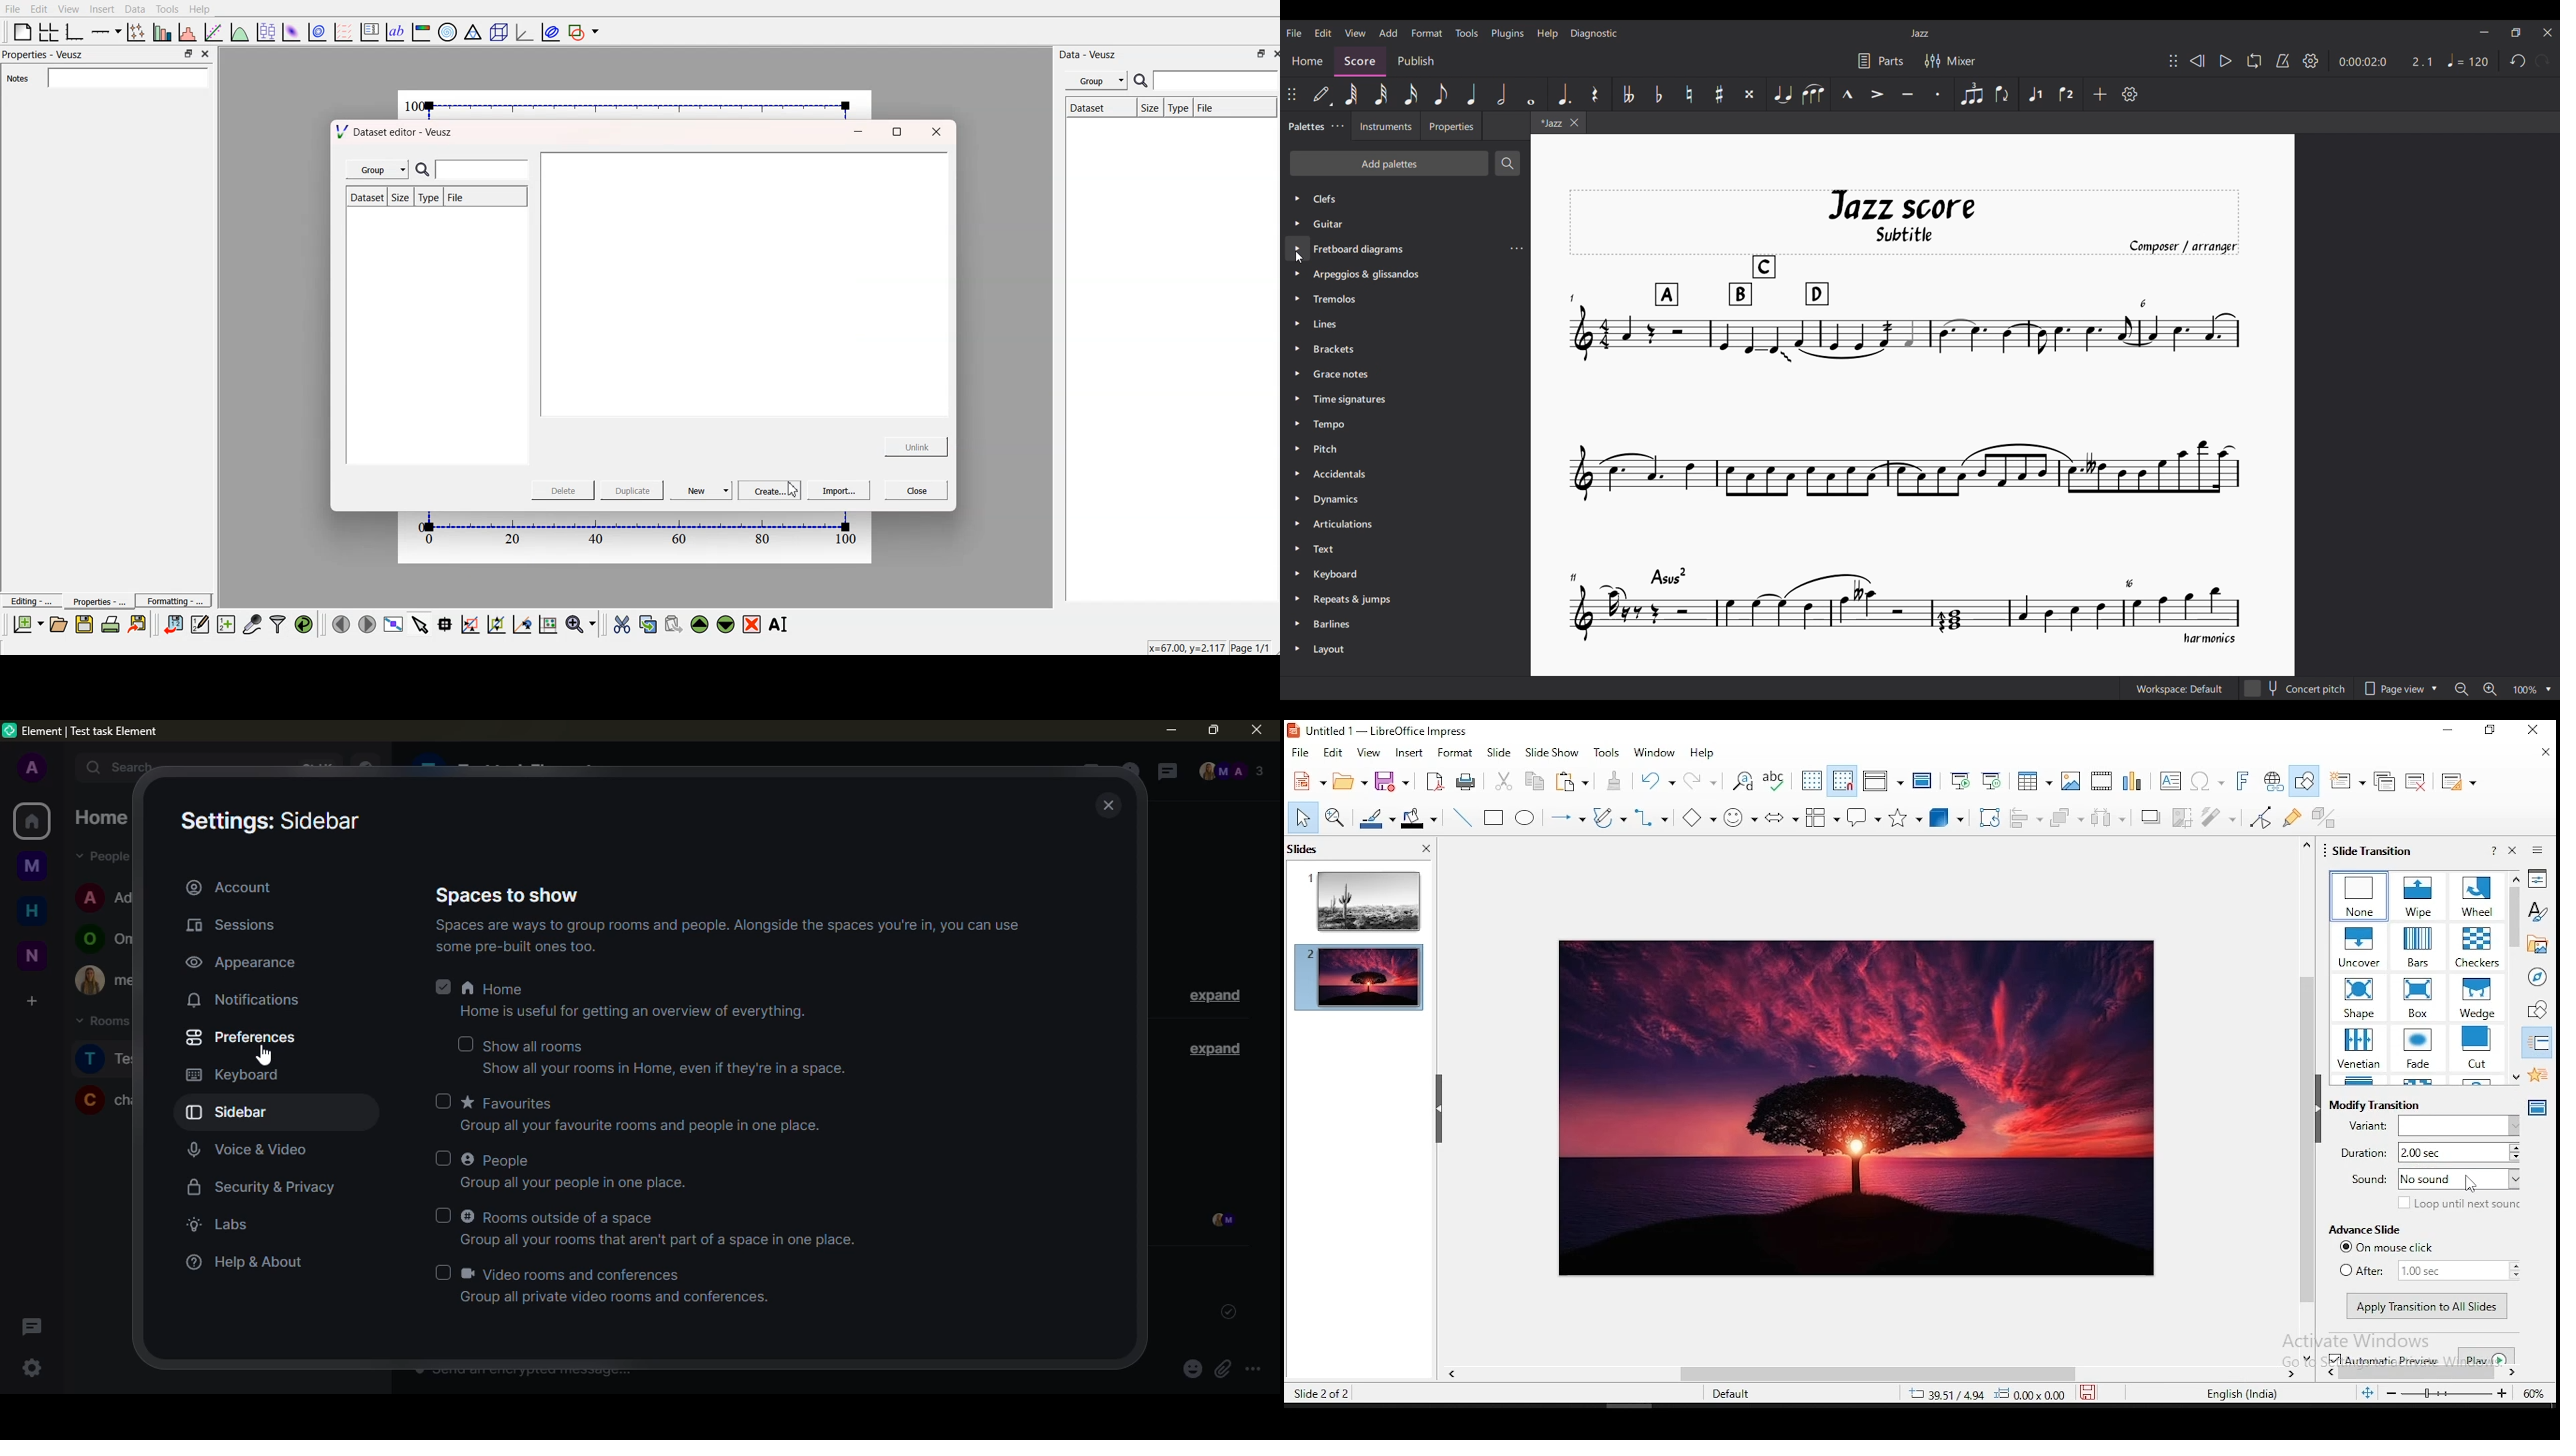 This screenshot has width=2576, height=1456. What do you see at coordinates (1507, 163) in the screenshot?
I see `Search` at bounding box center [1507, 163].